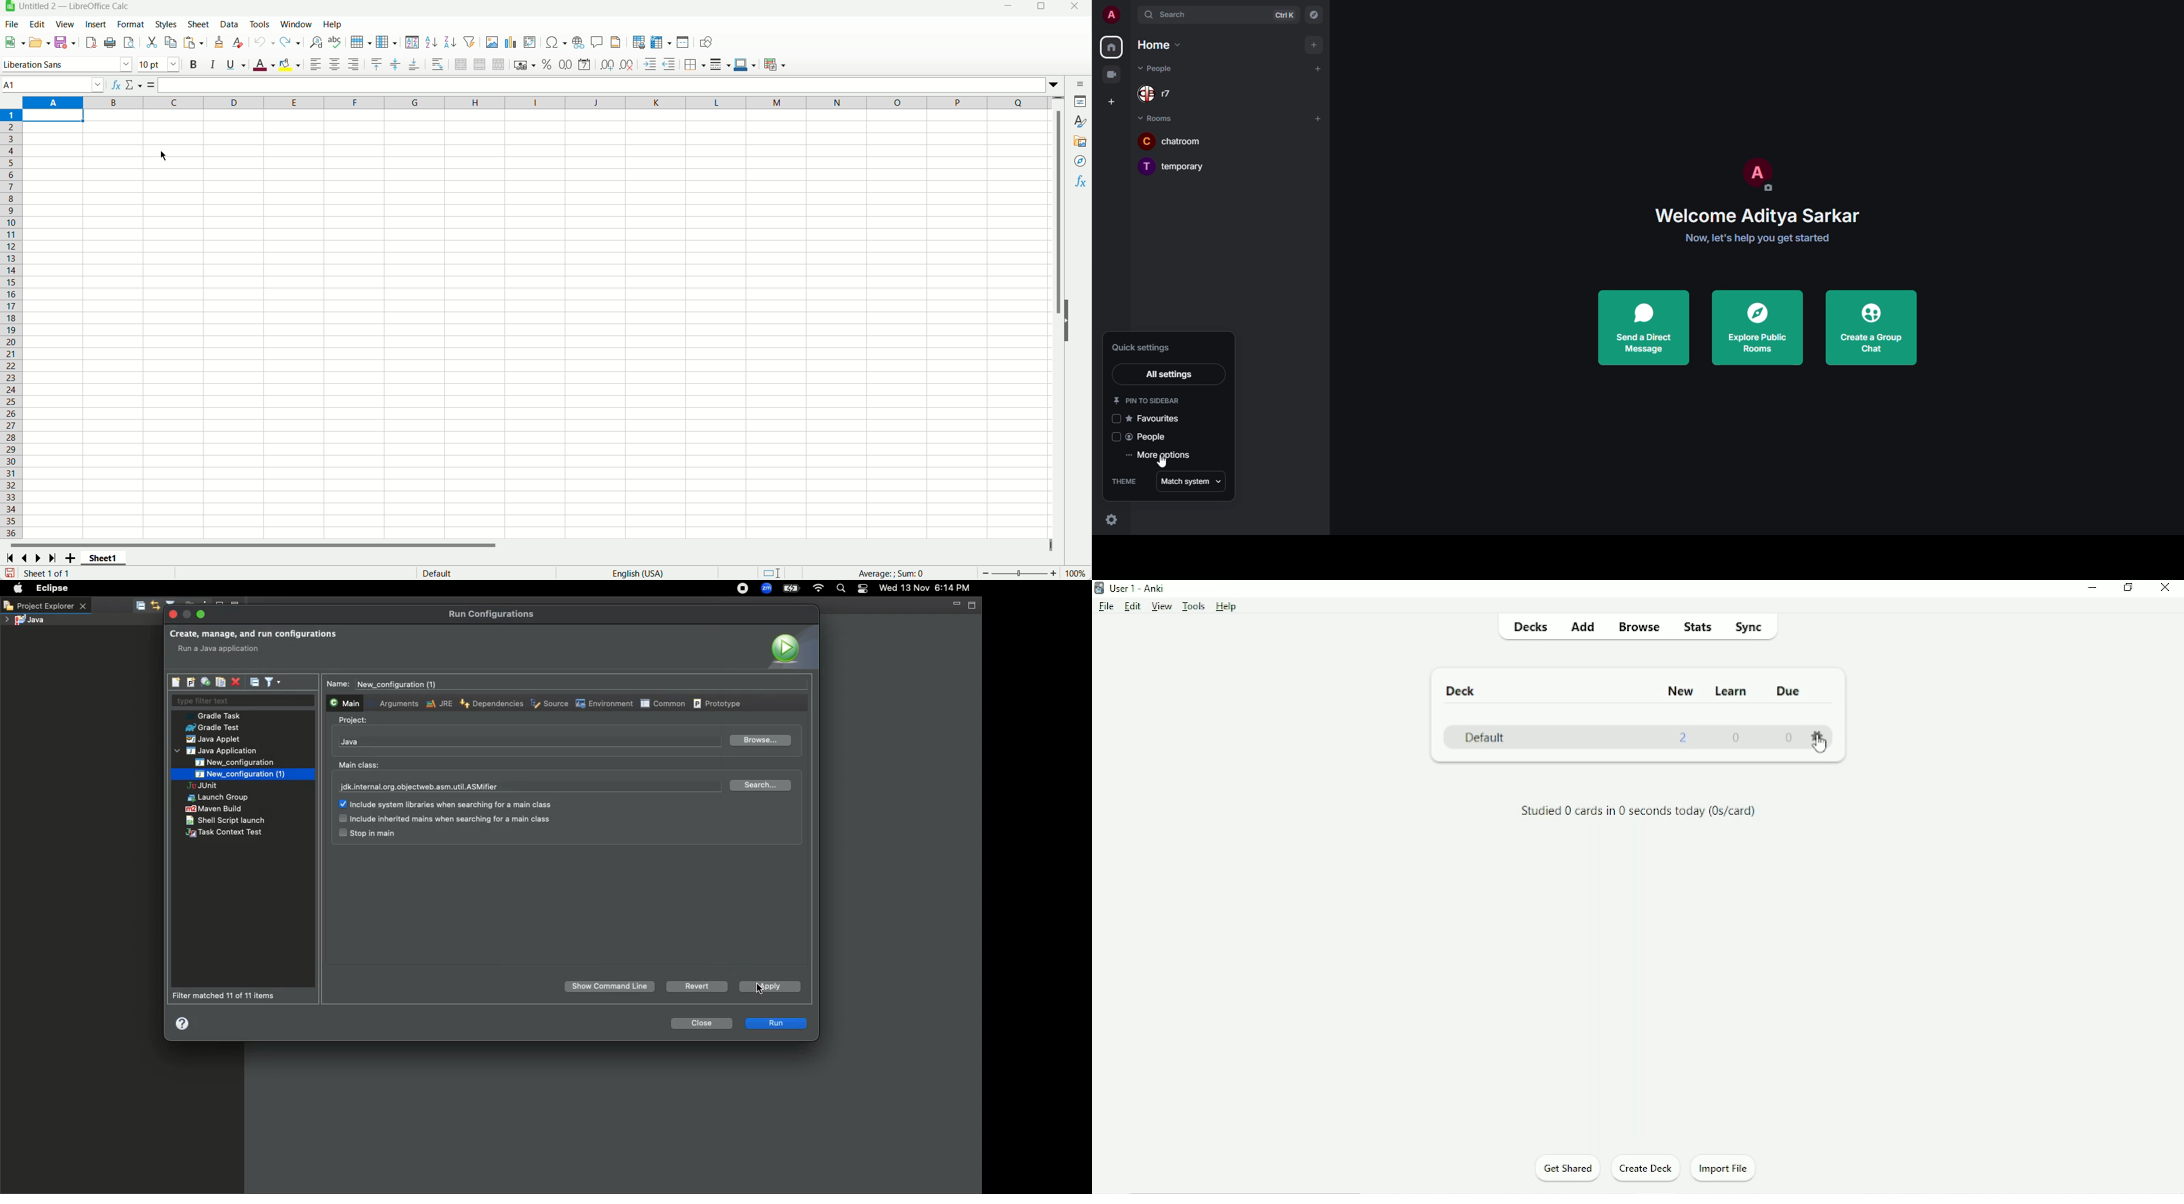 This screenshot has height=1204, width=2184. I want to click on Formula, so click(153, 86).